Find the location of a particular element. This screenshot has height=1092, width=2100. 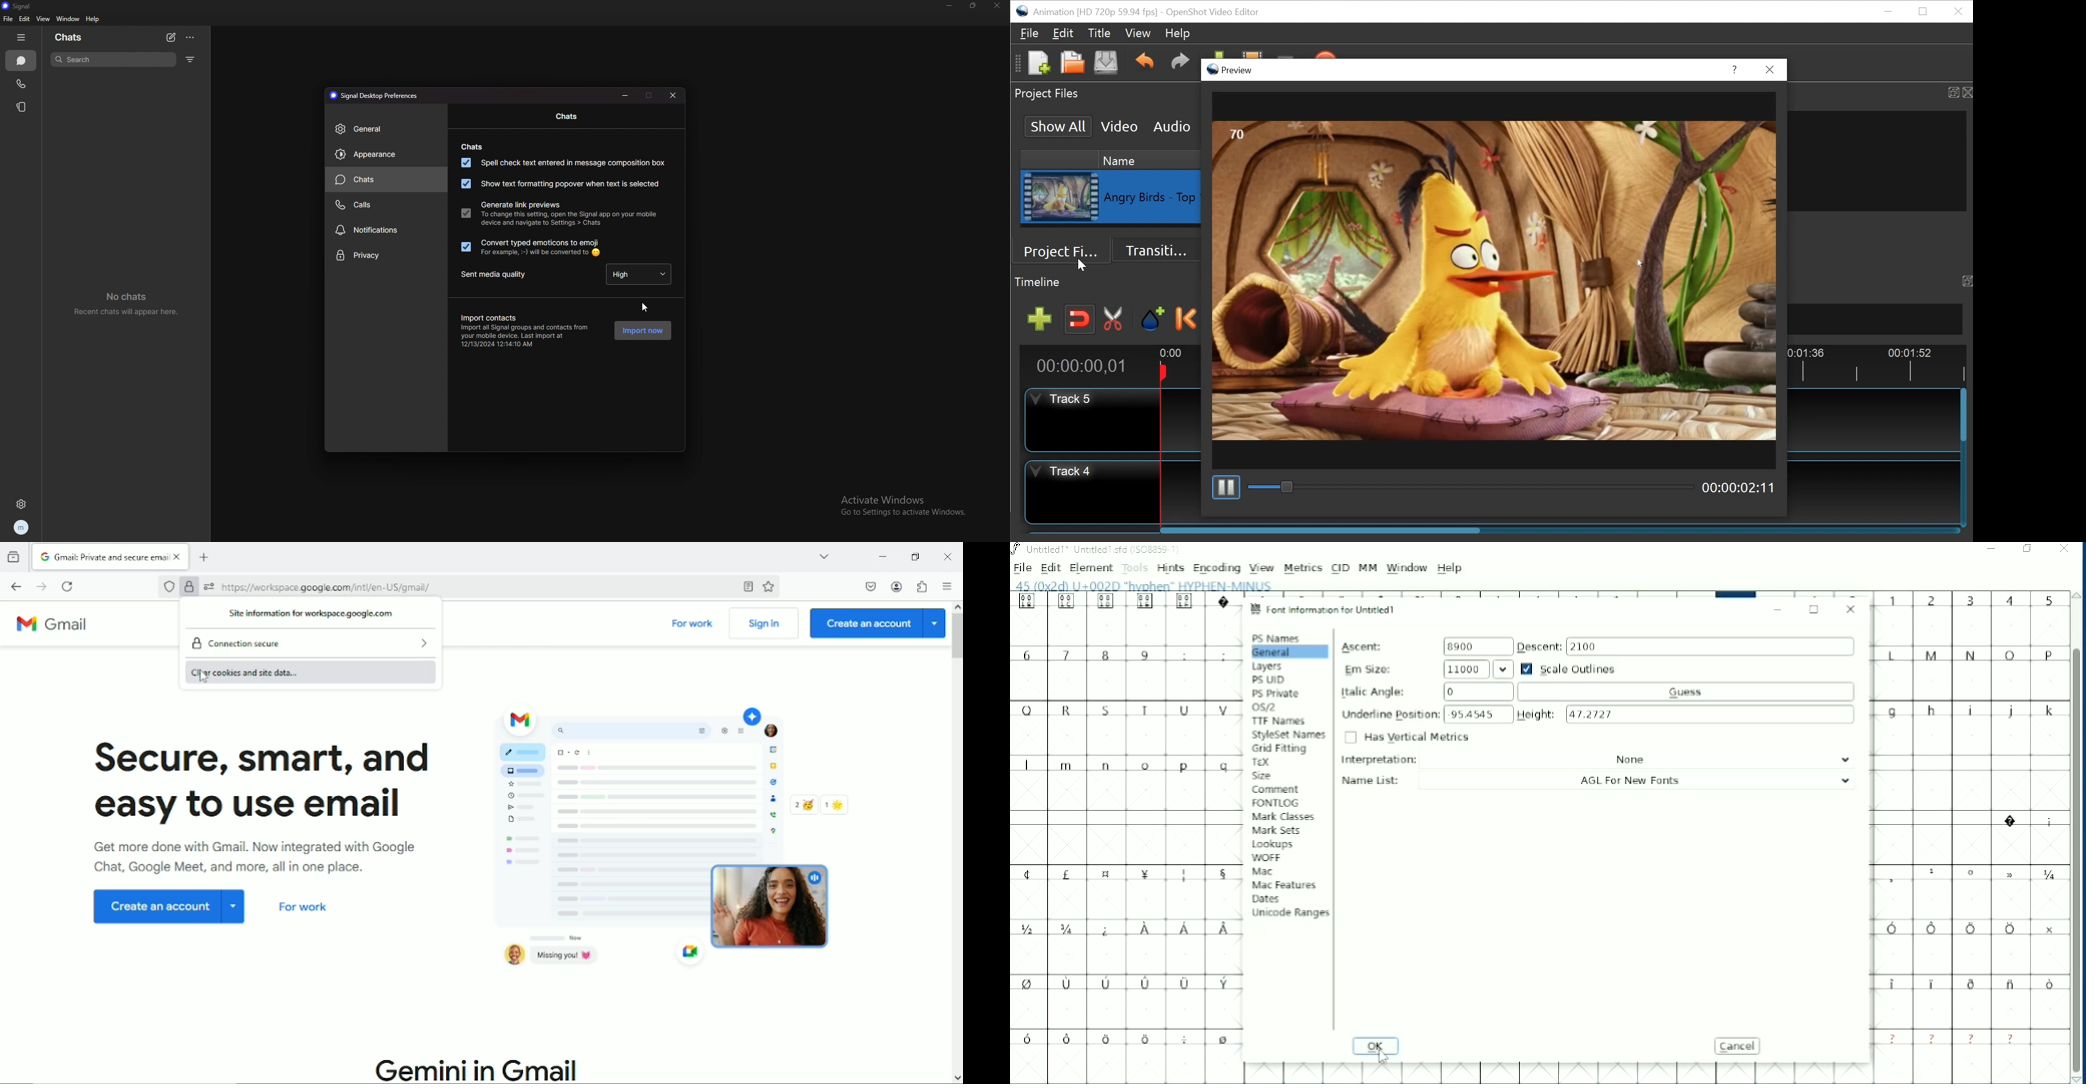

profile is located at coordinates (23, 527).